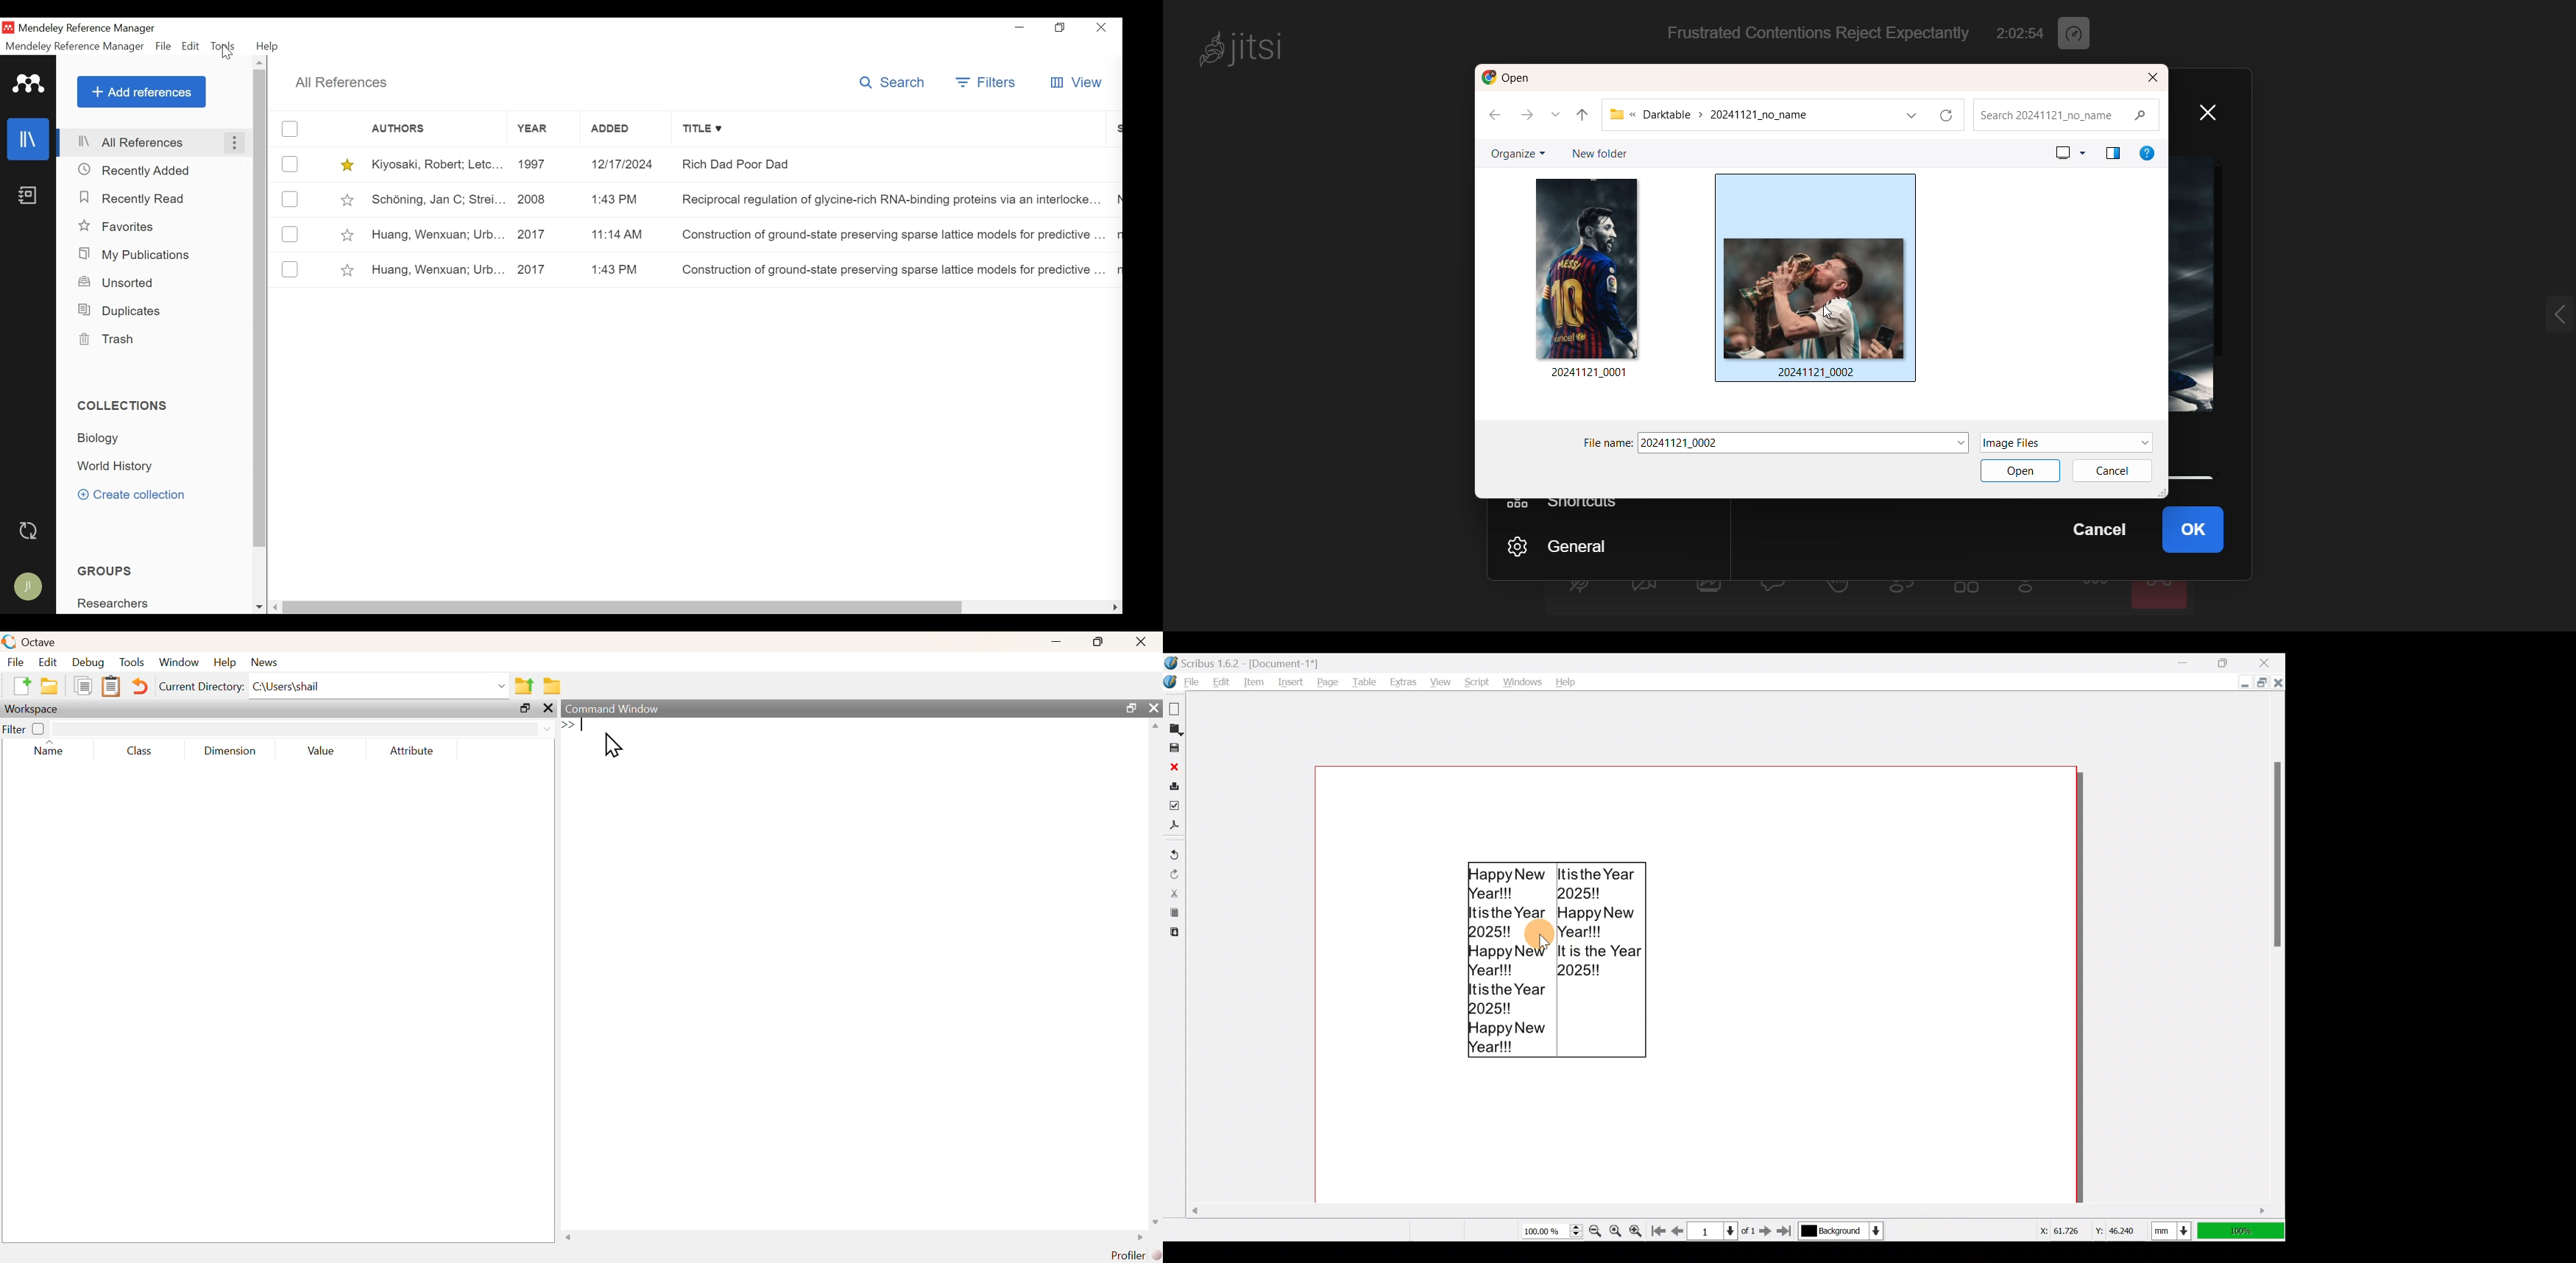  I want to click on Added, so click(622, 129).